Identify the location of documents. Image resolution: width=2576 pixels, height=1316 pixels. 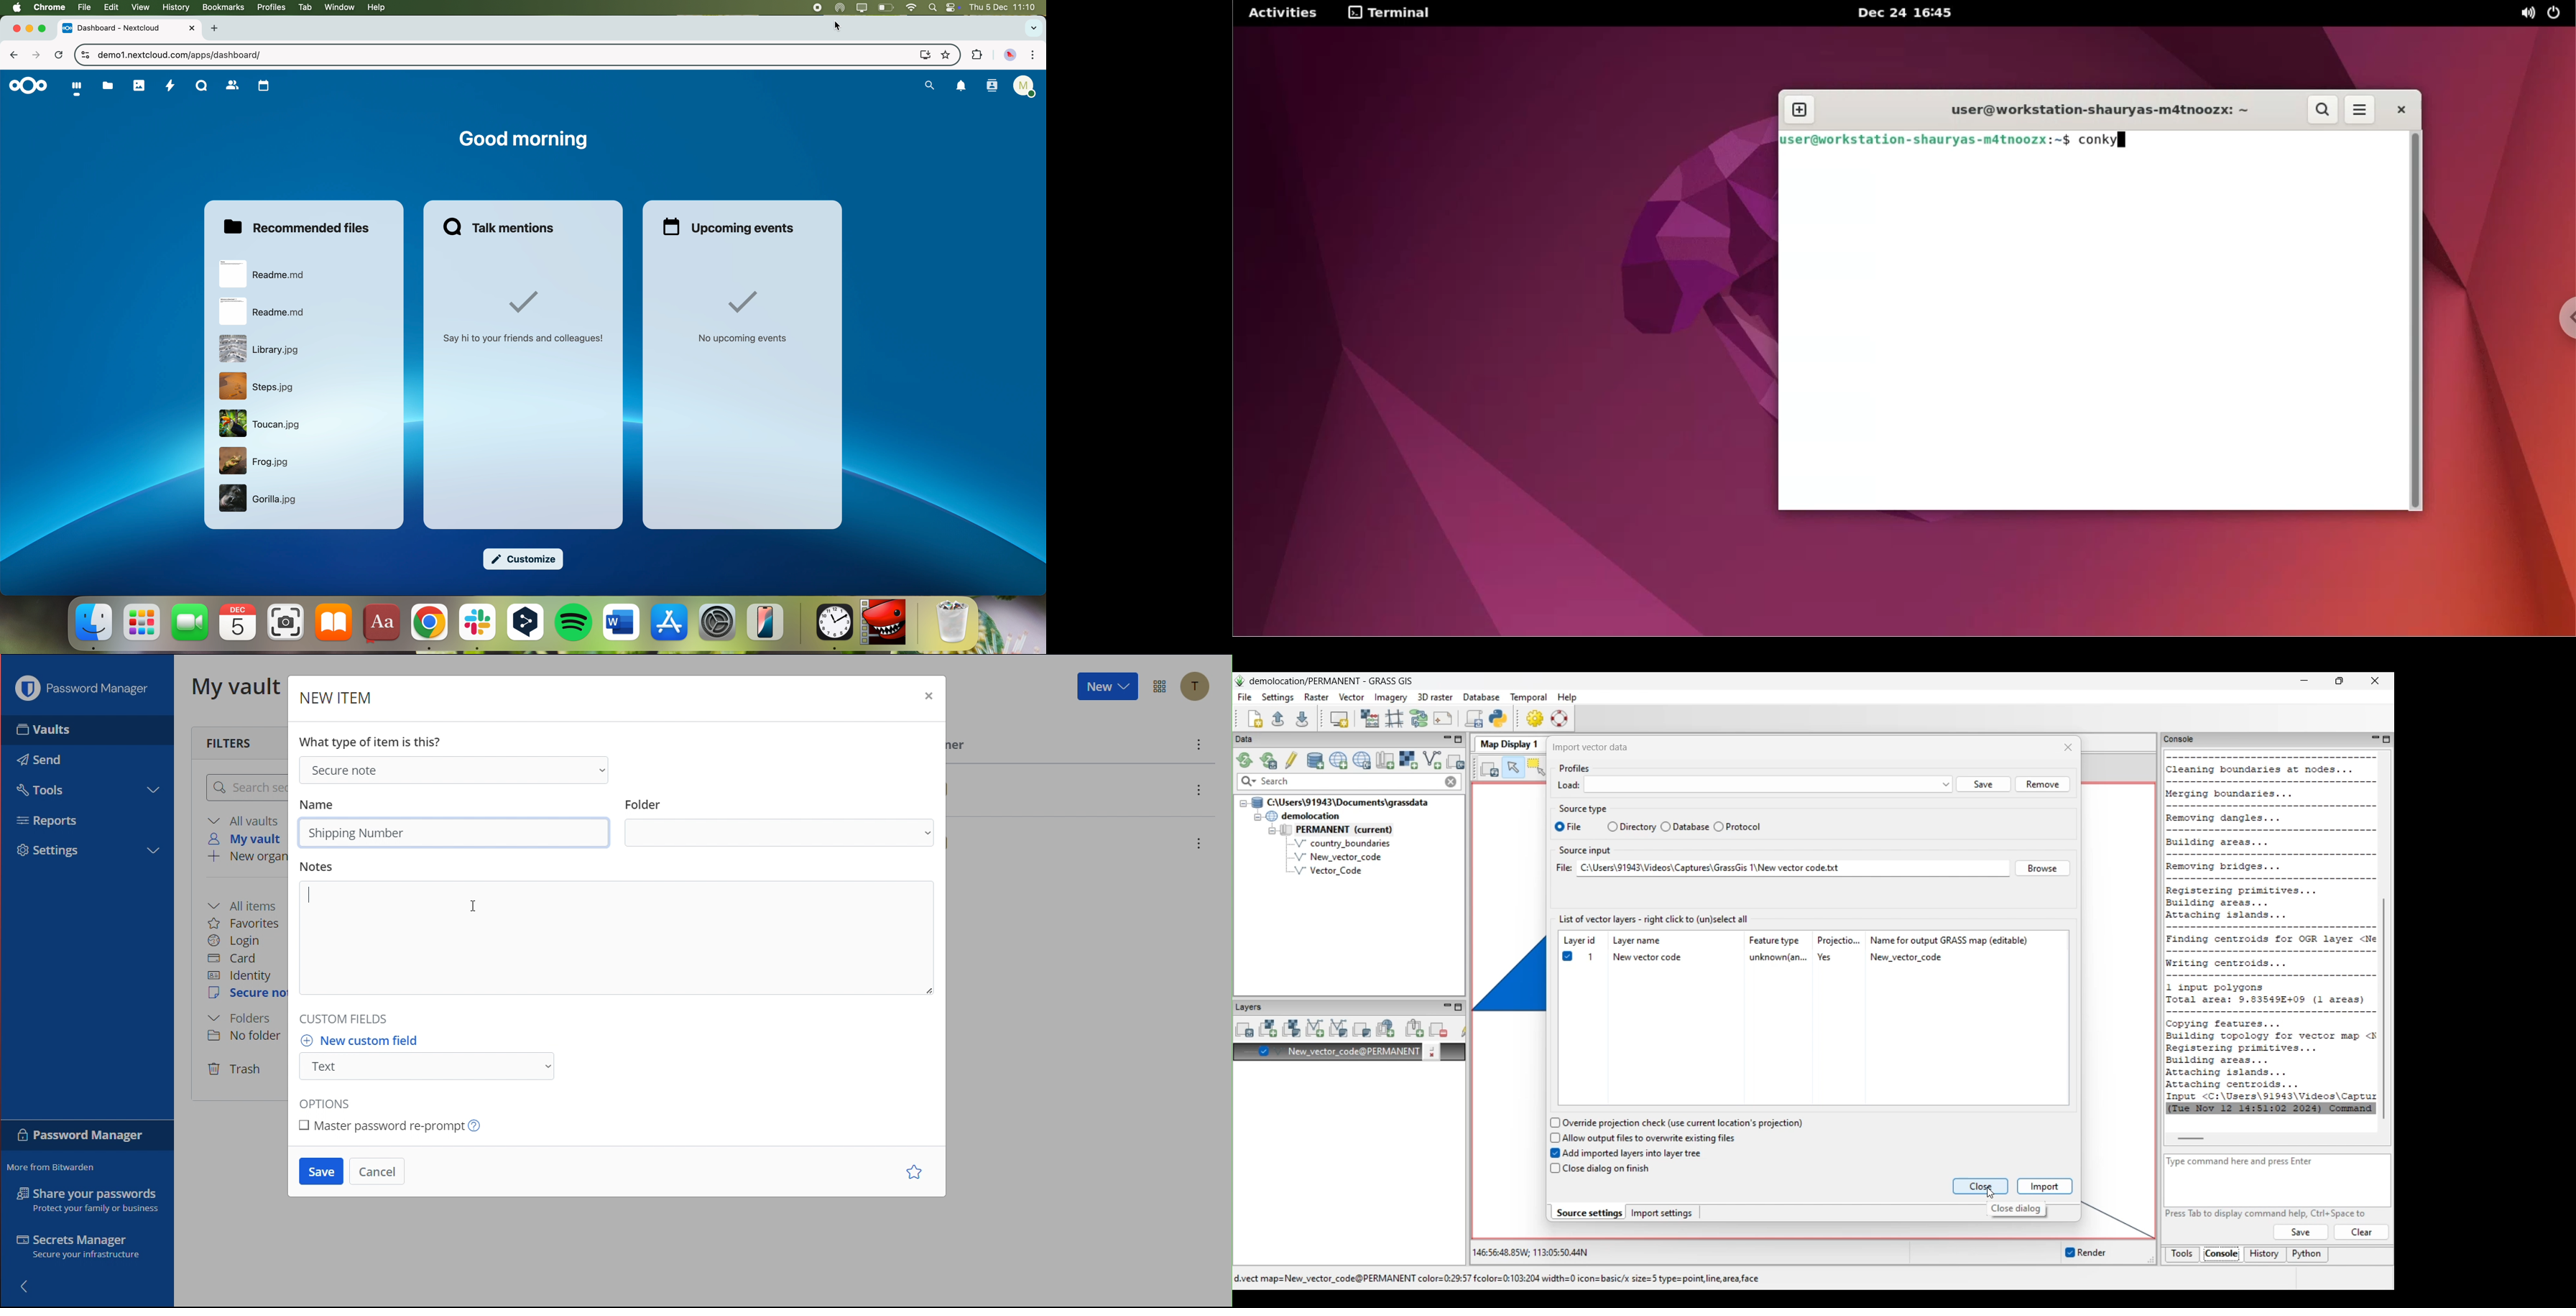
(107, 86).